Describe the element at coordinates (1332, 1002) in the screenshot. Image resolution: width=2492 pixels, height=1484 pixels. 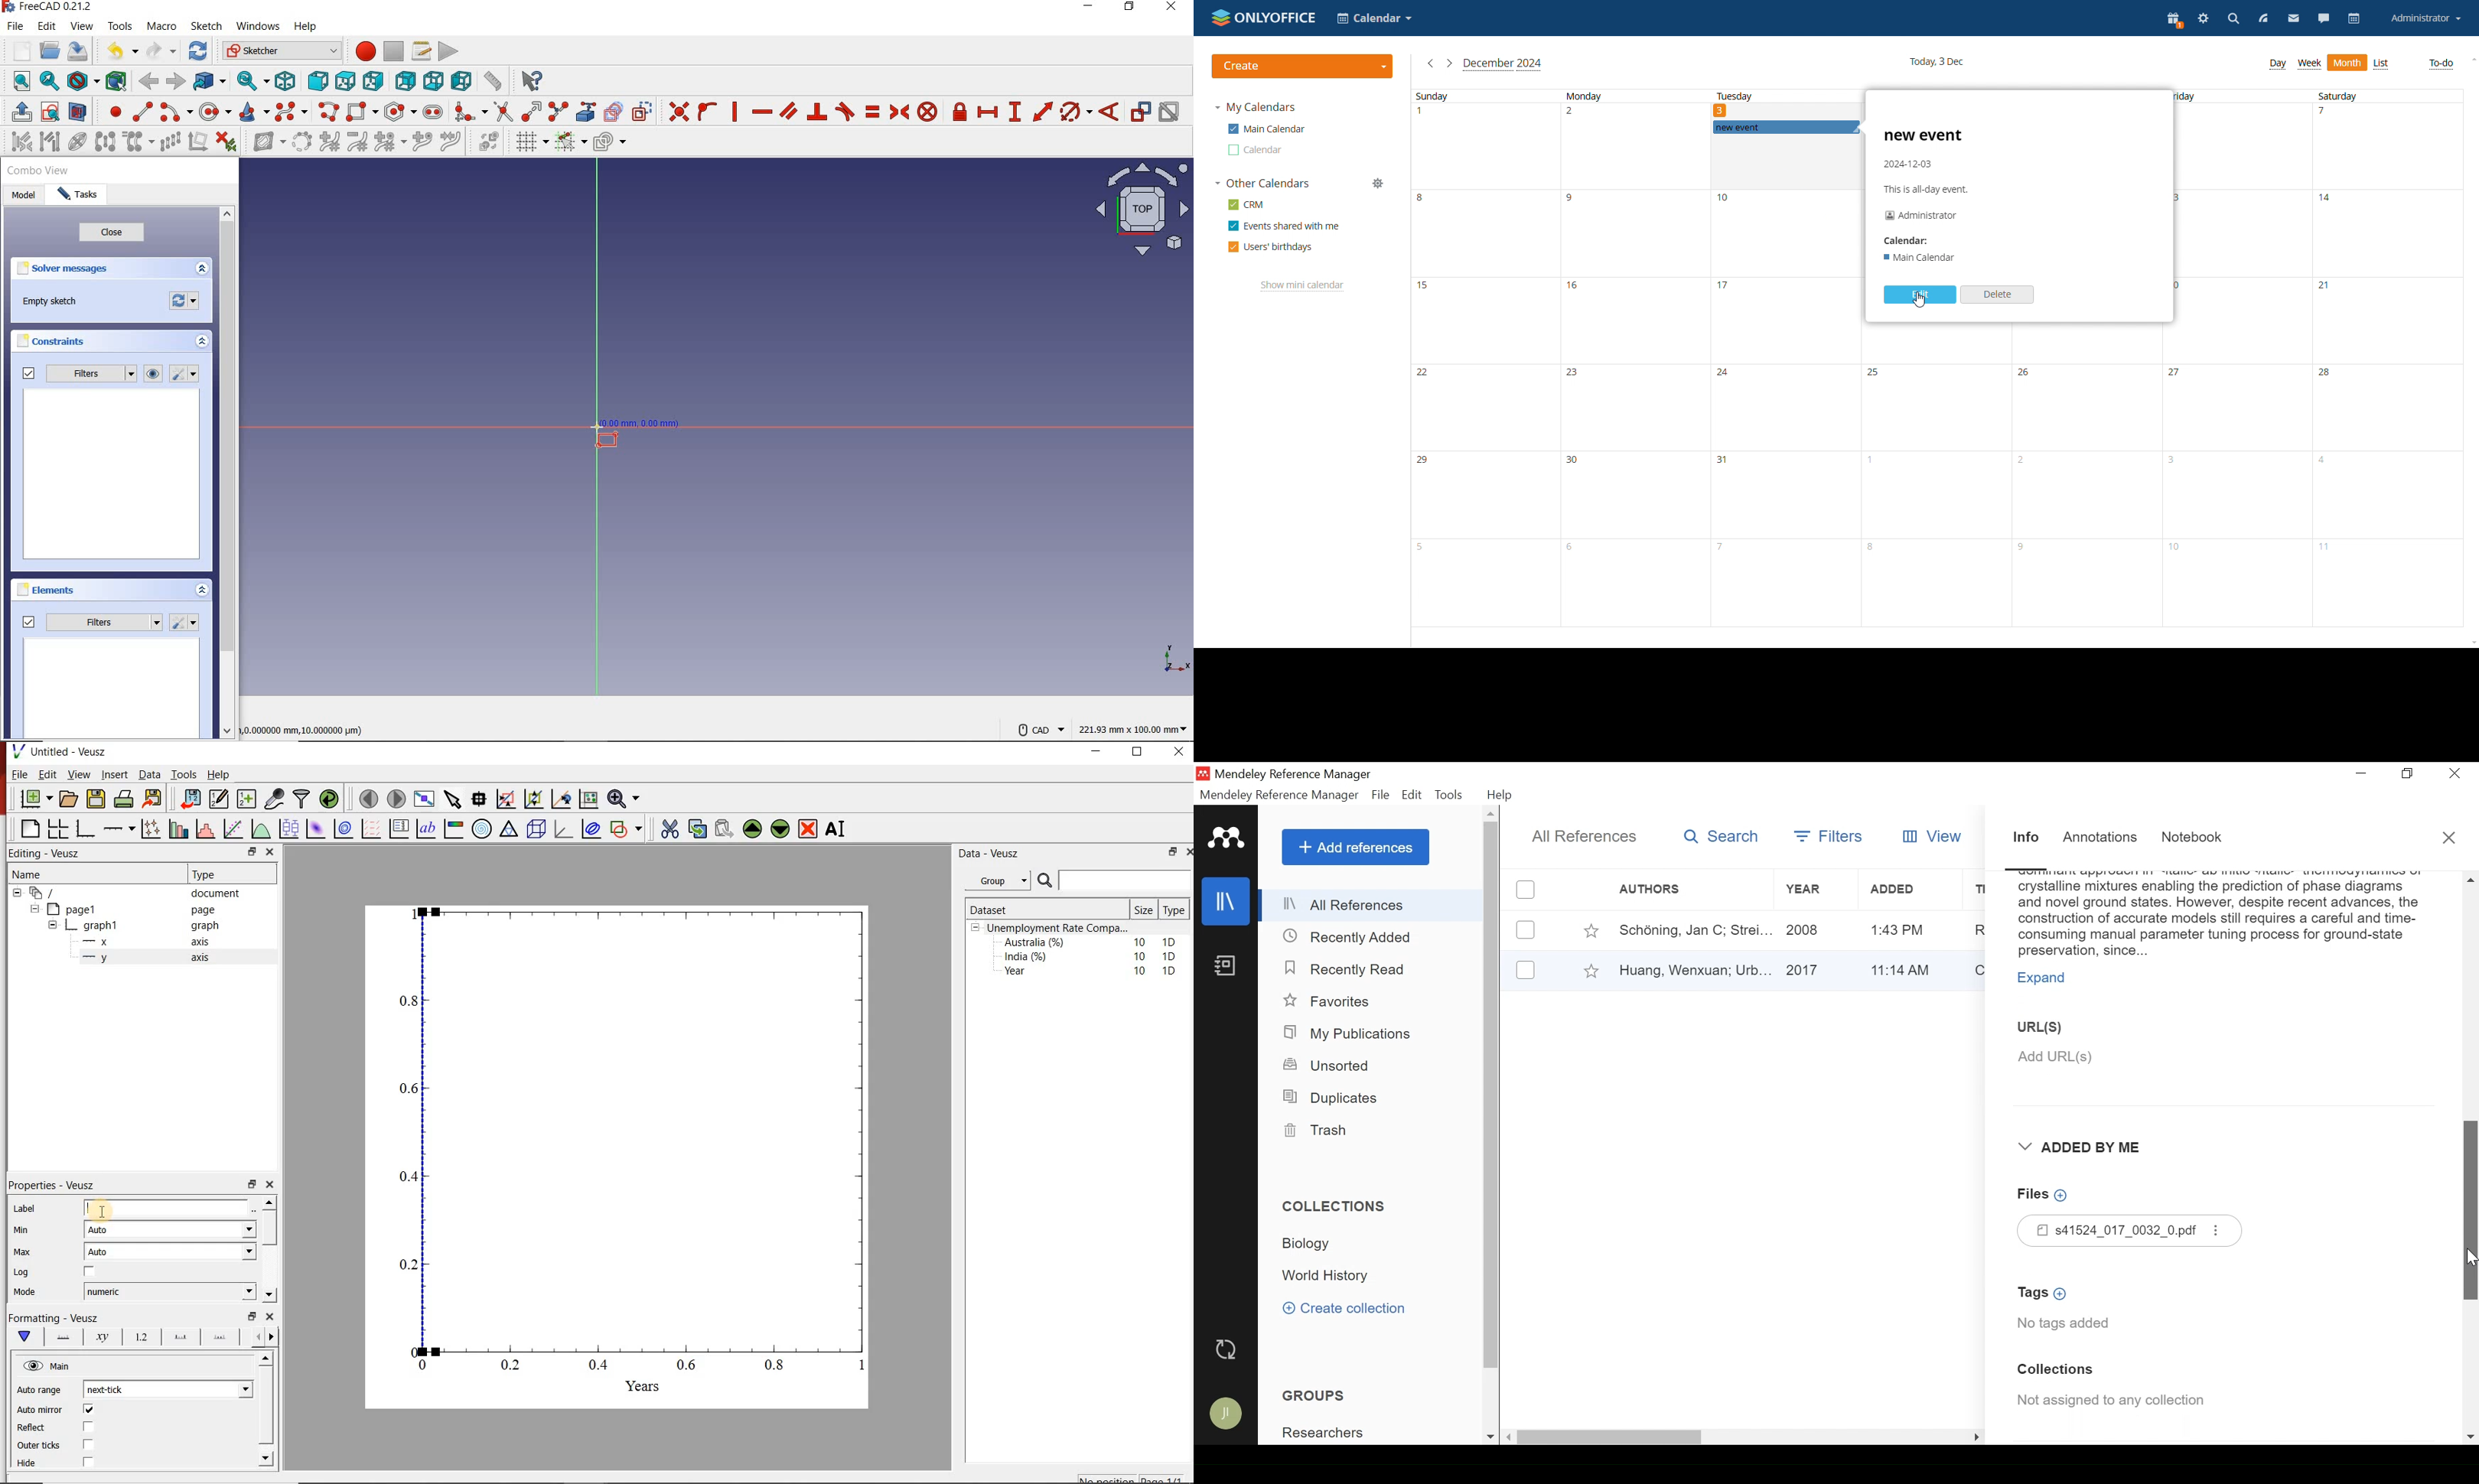
I see `Favorites` at that location.